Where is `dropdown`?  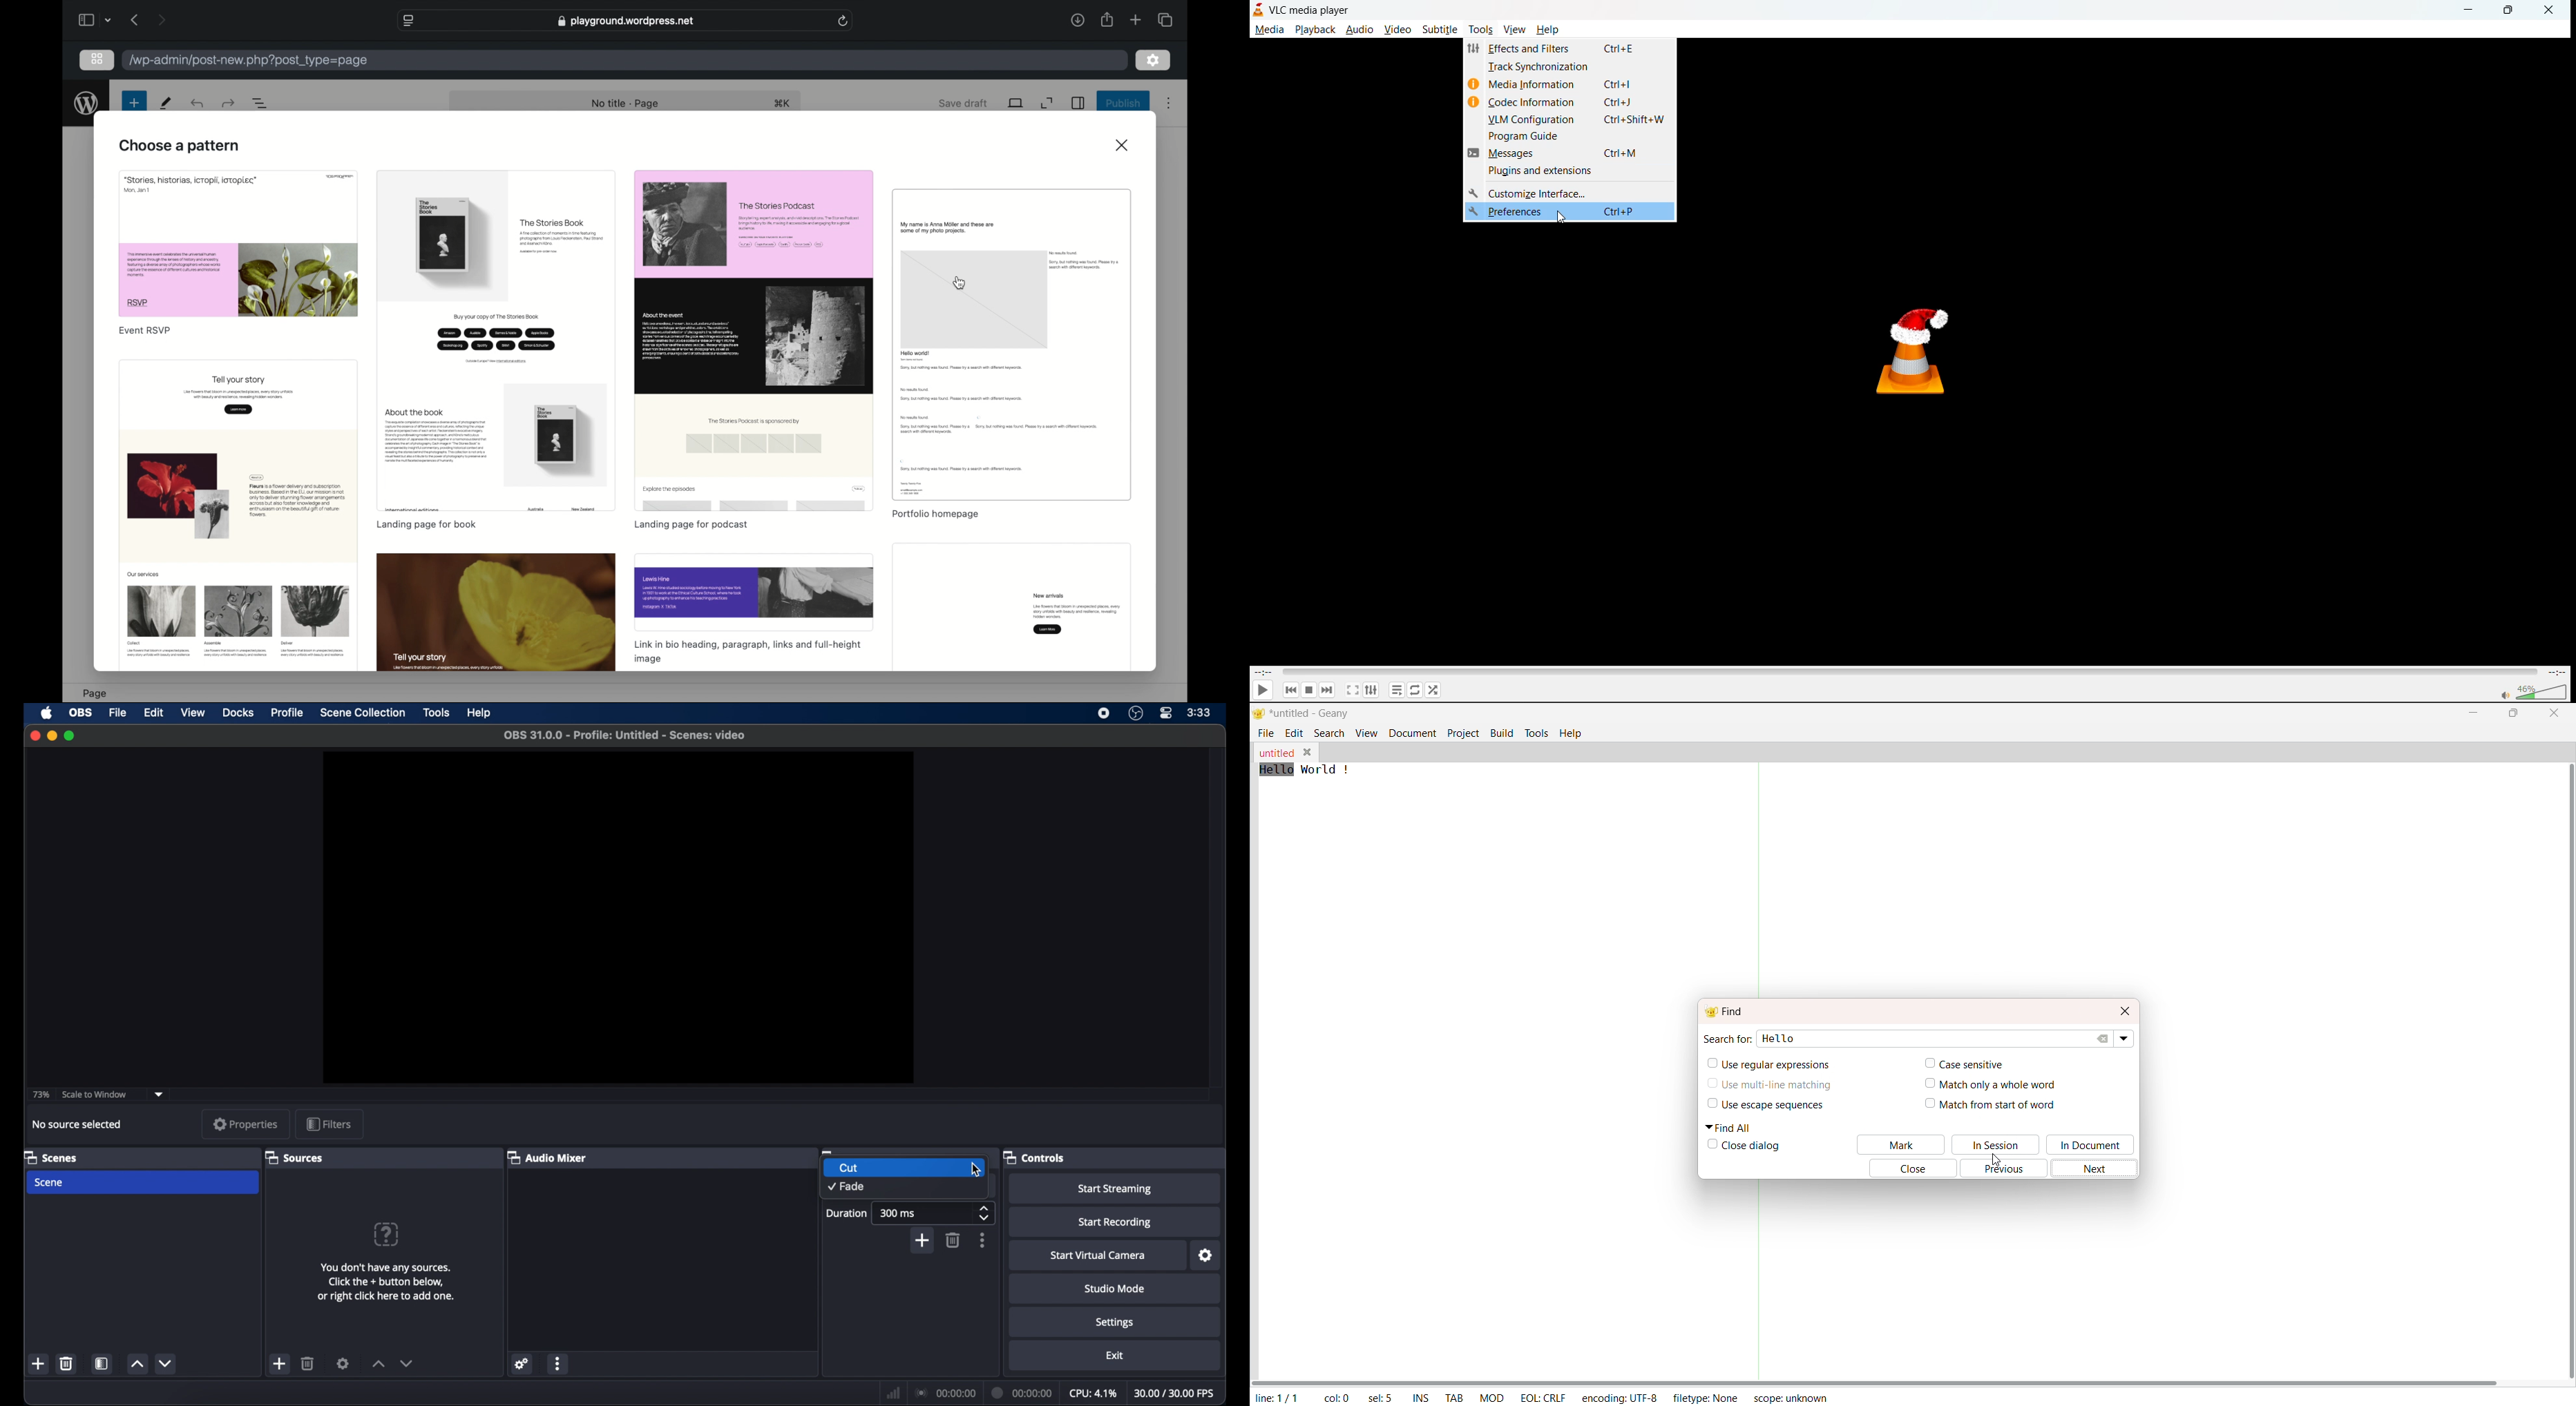 dropdown is located at coordinates (160, 1094).